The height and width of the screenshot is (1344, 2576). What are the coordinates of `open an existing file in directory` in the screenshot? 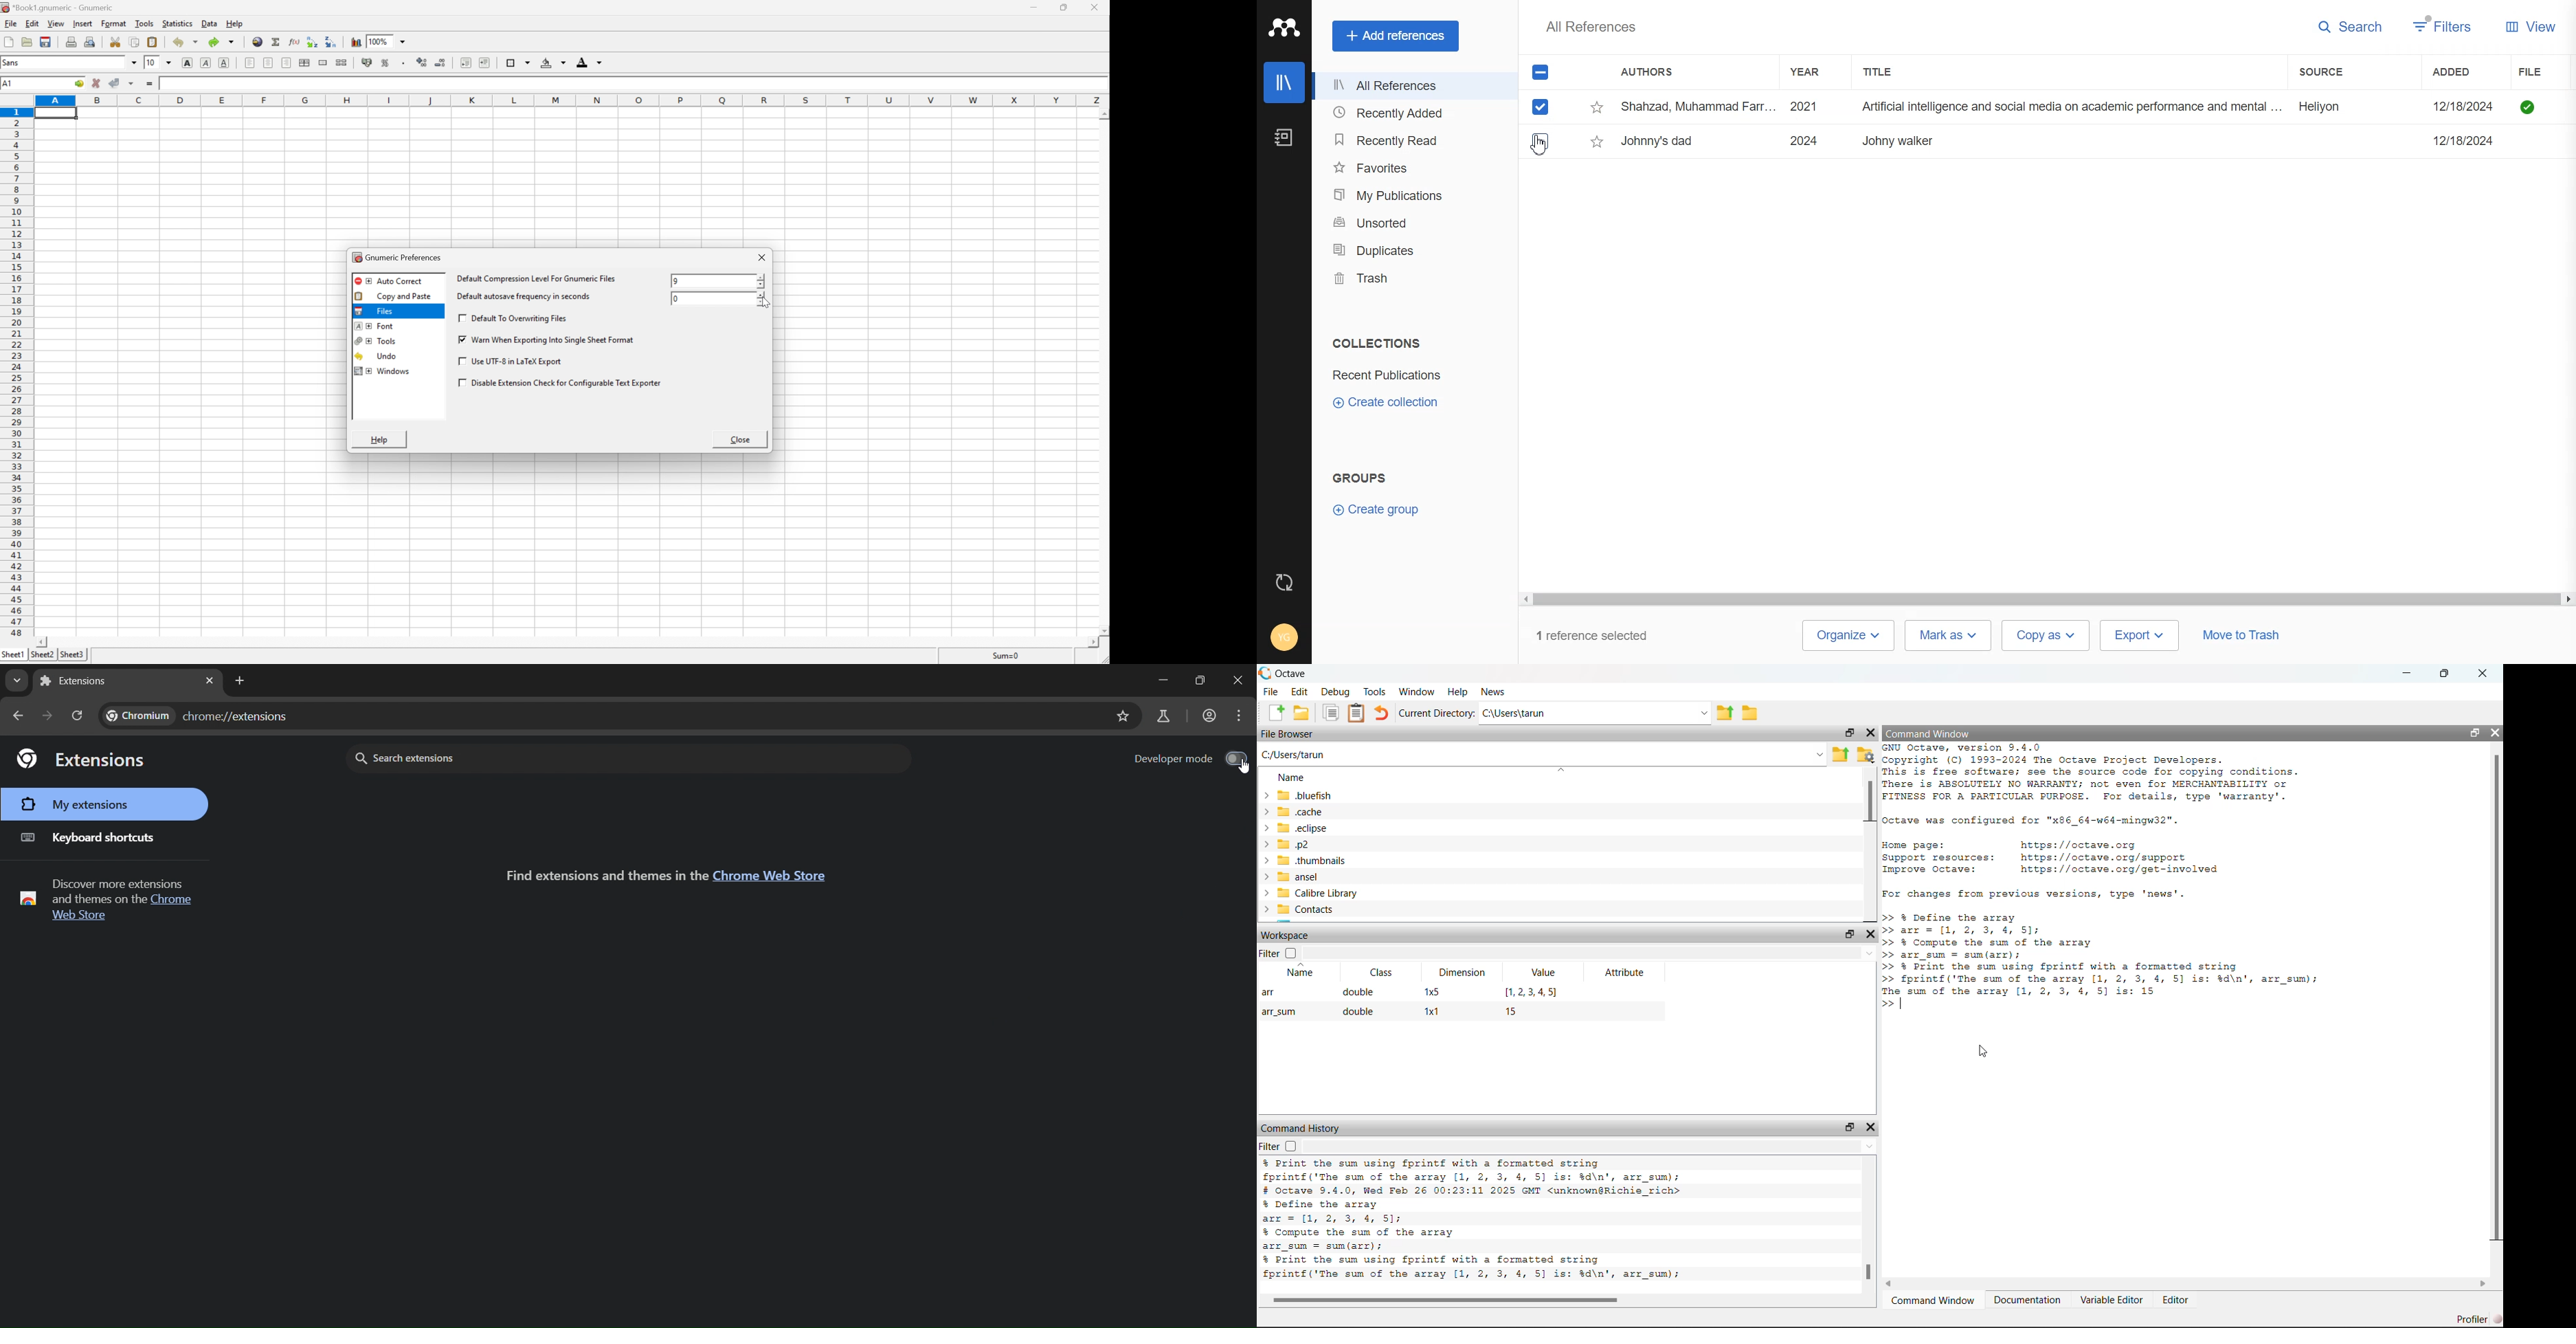 It's located at (1302, 713).